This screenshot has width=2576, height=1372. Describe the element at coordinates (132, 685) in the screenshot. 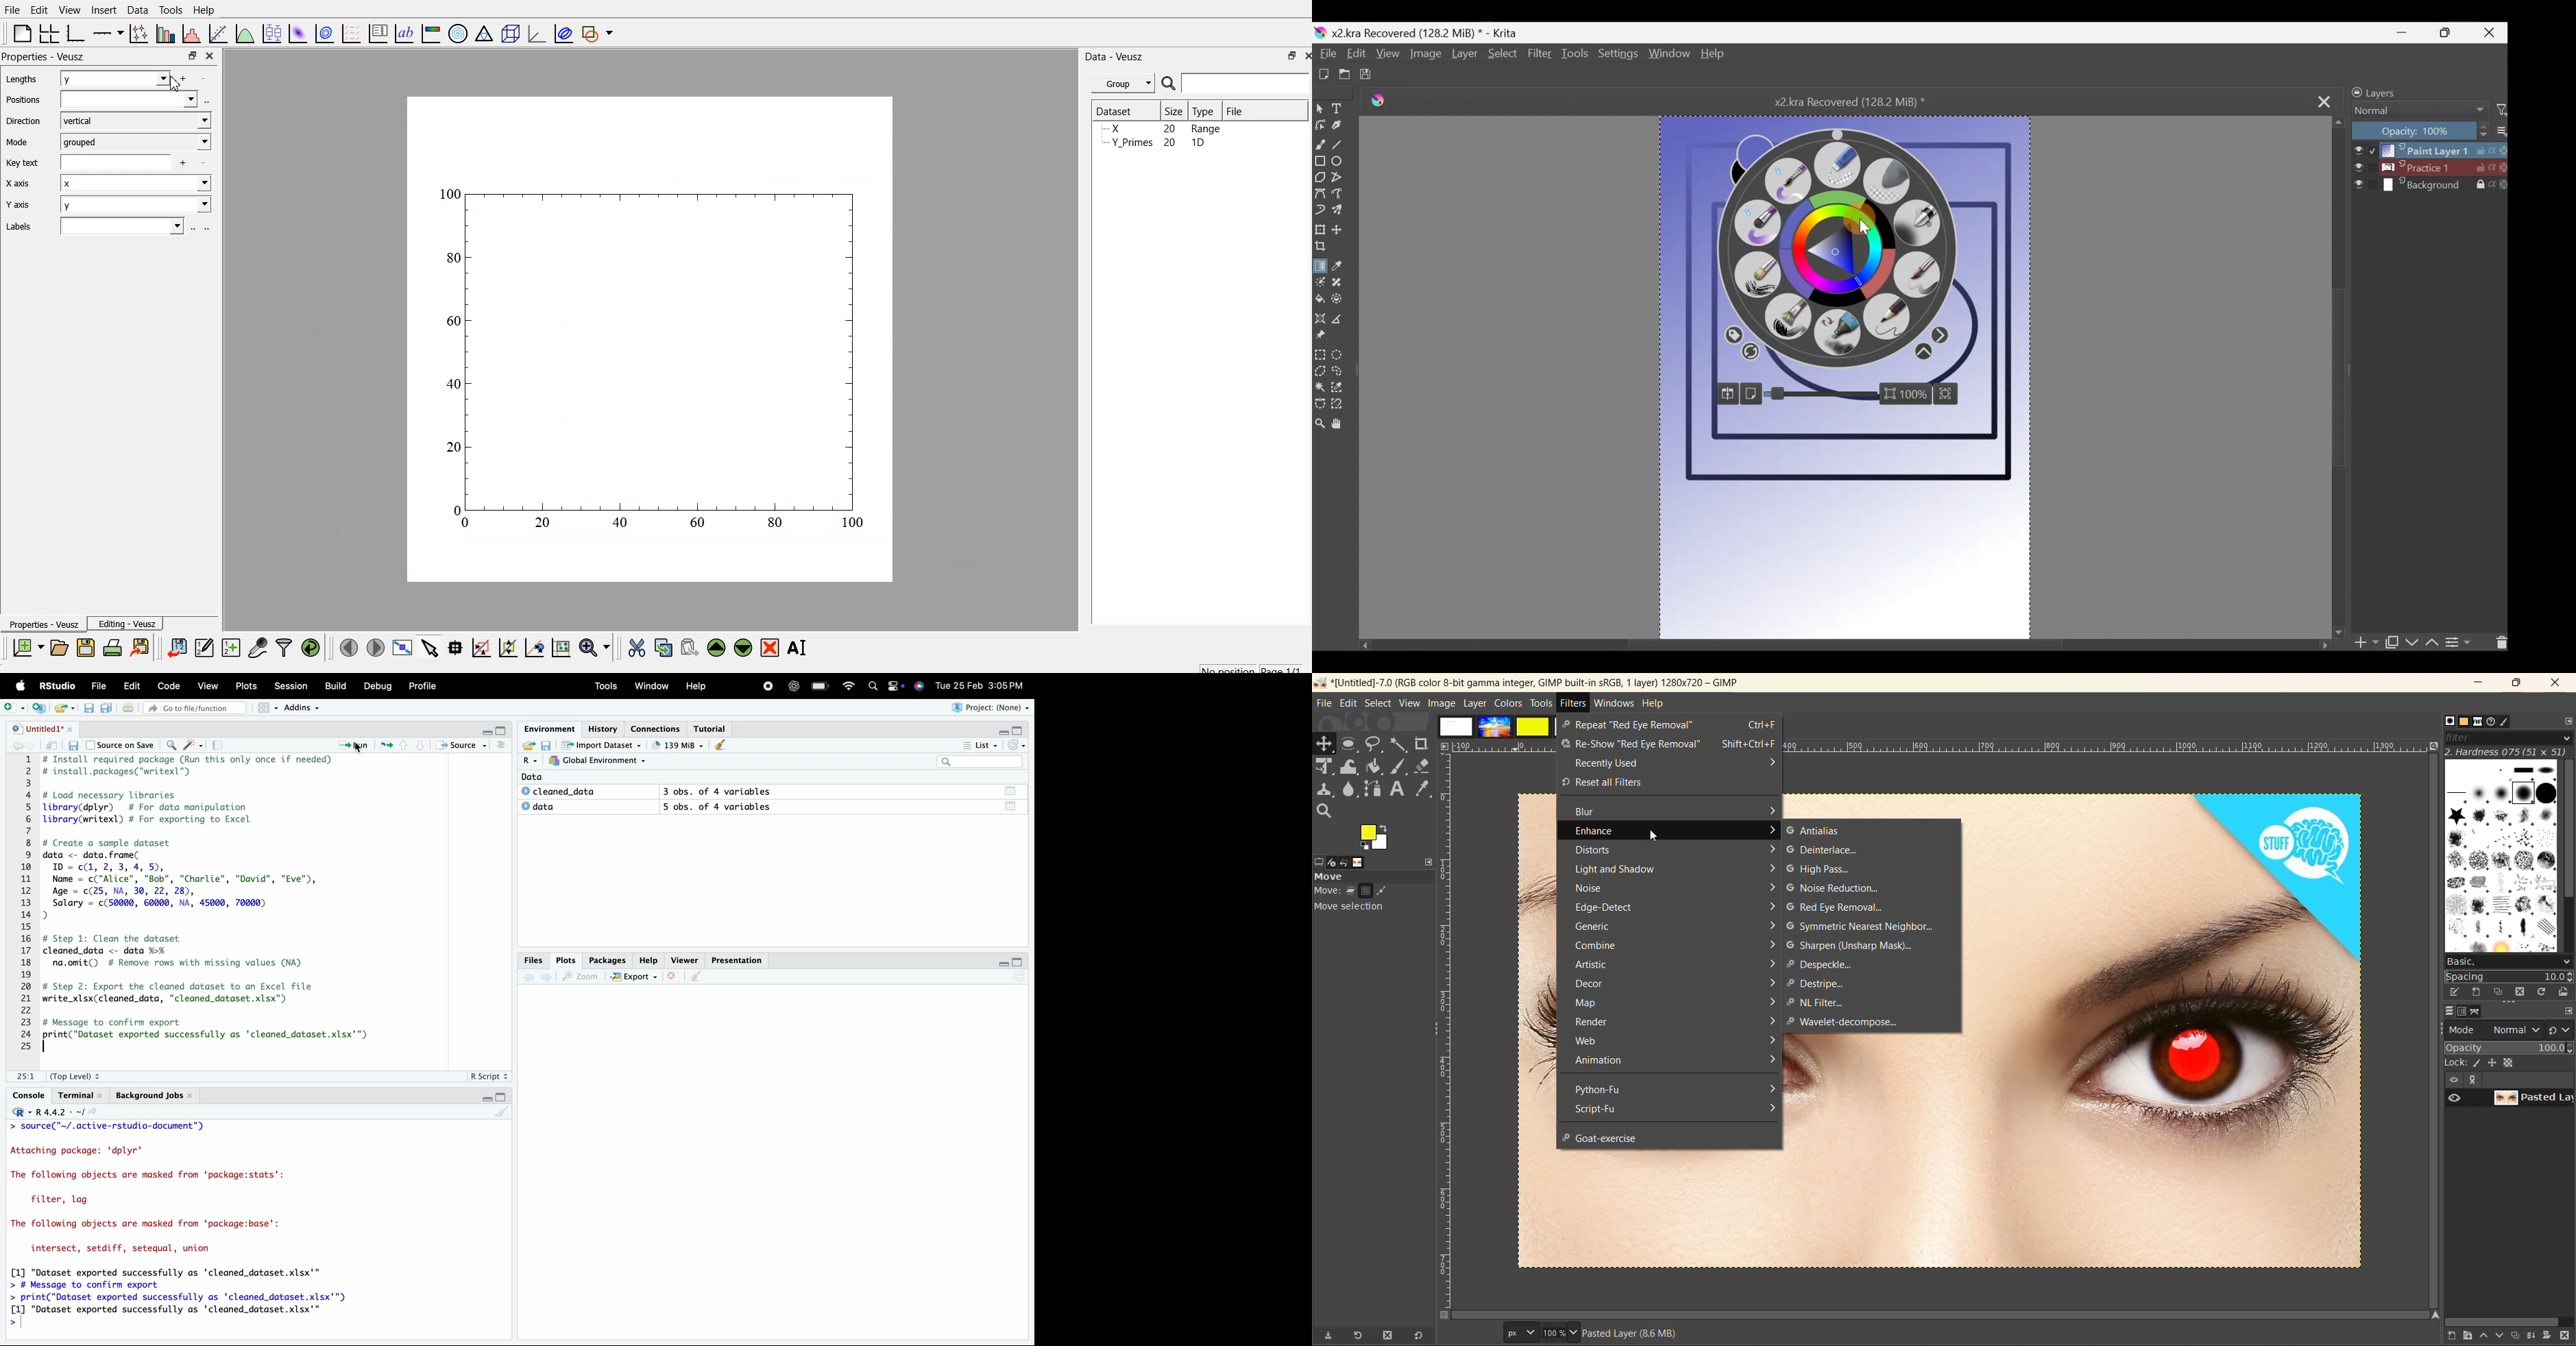

I see `Edit` at that location.